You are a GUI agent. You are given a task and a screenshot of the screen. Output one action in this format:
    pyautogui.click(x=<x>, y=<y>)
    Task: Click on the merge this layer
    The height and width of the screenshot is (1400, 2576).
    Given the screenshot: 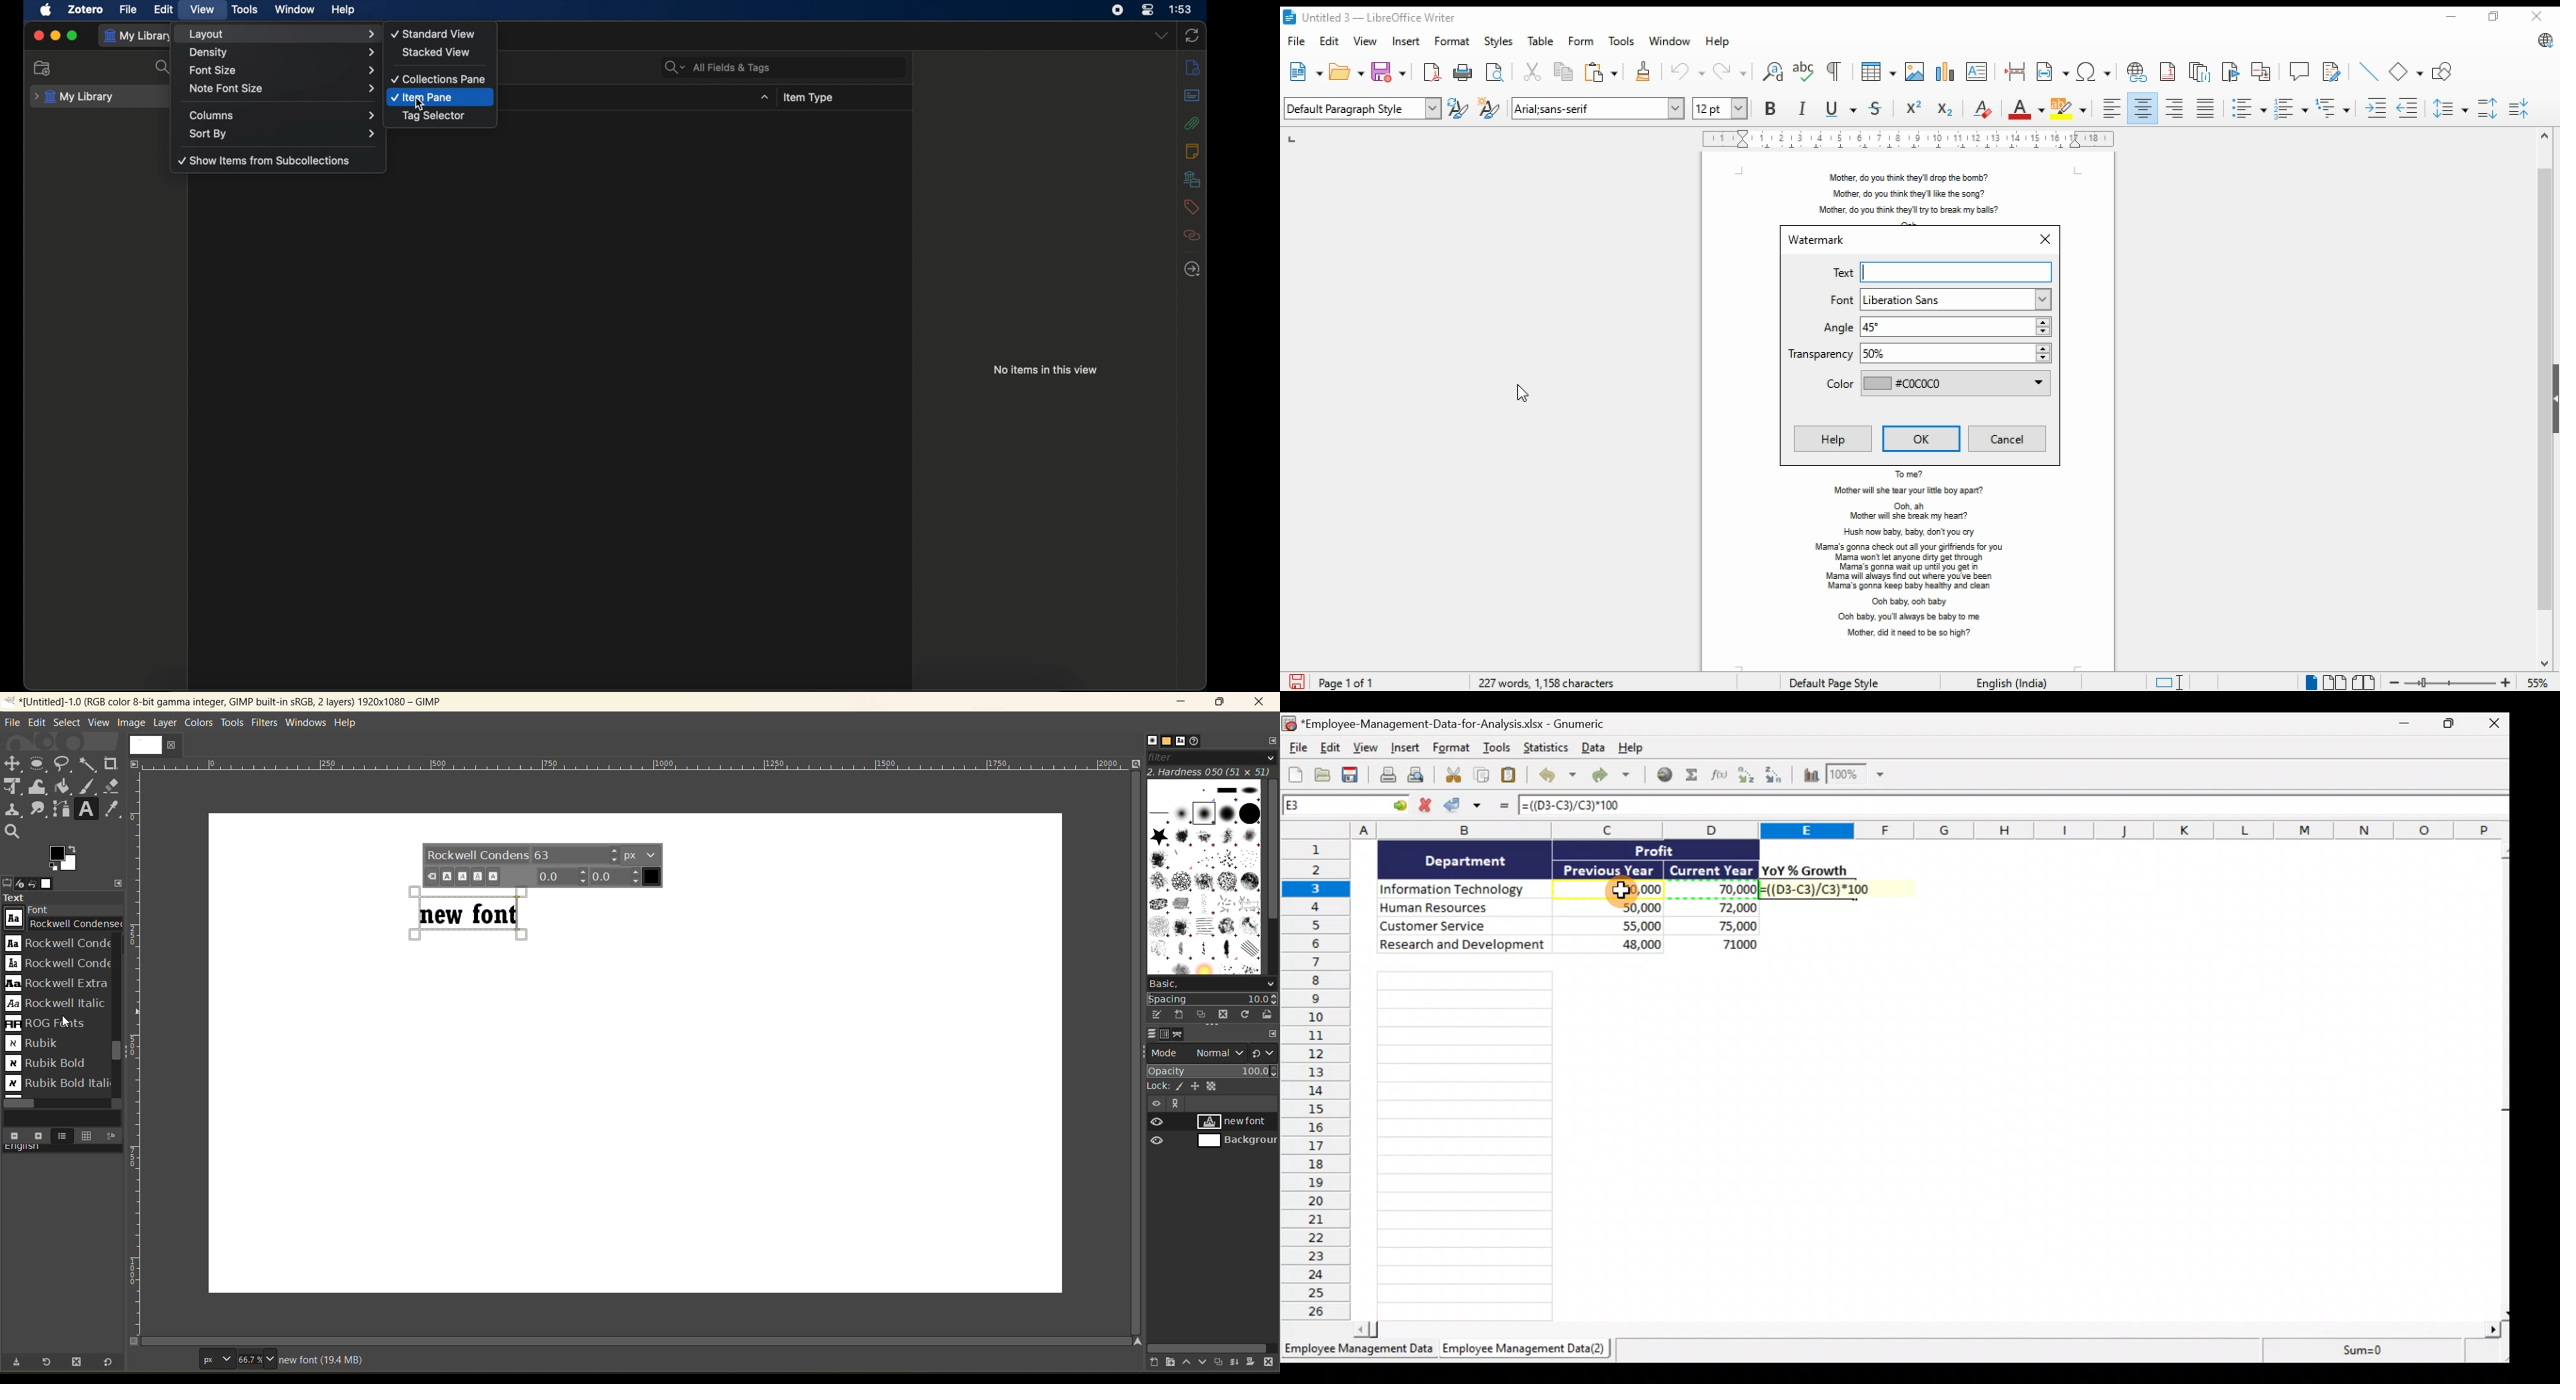 What is the action you would take?
    pyautogui.click(x=1239, y=1364)
    